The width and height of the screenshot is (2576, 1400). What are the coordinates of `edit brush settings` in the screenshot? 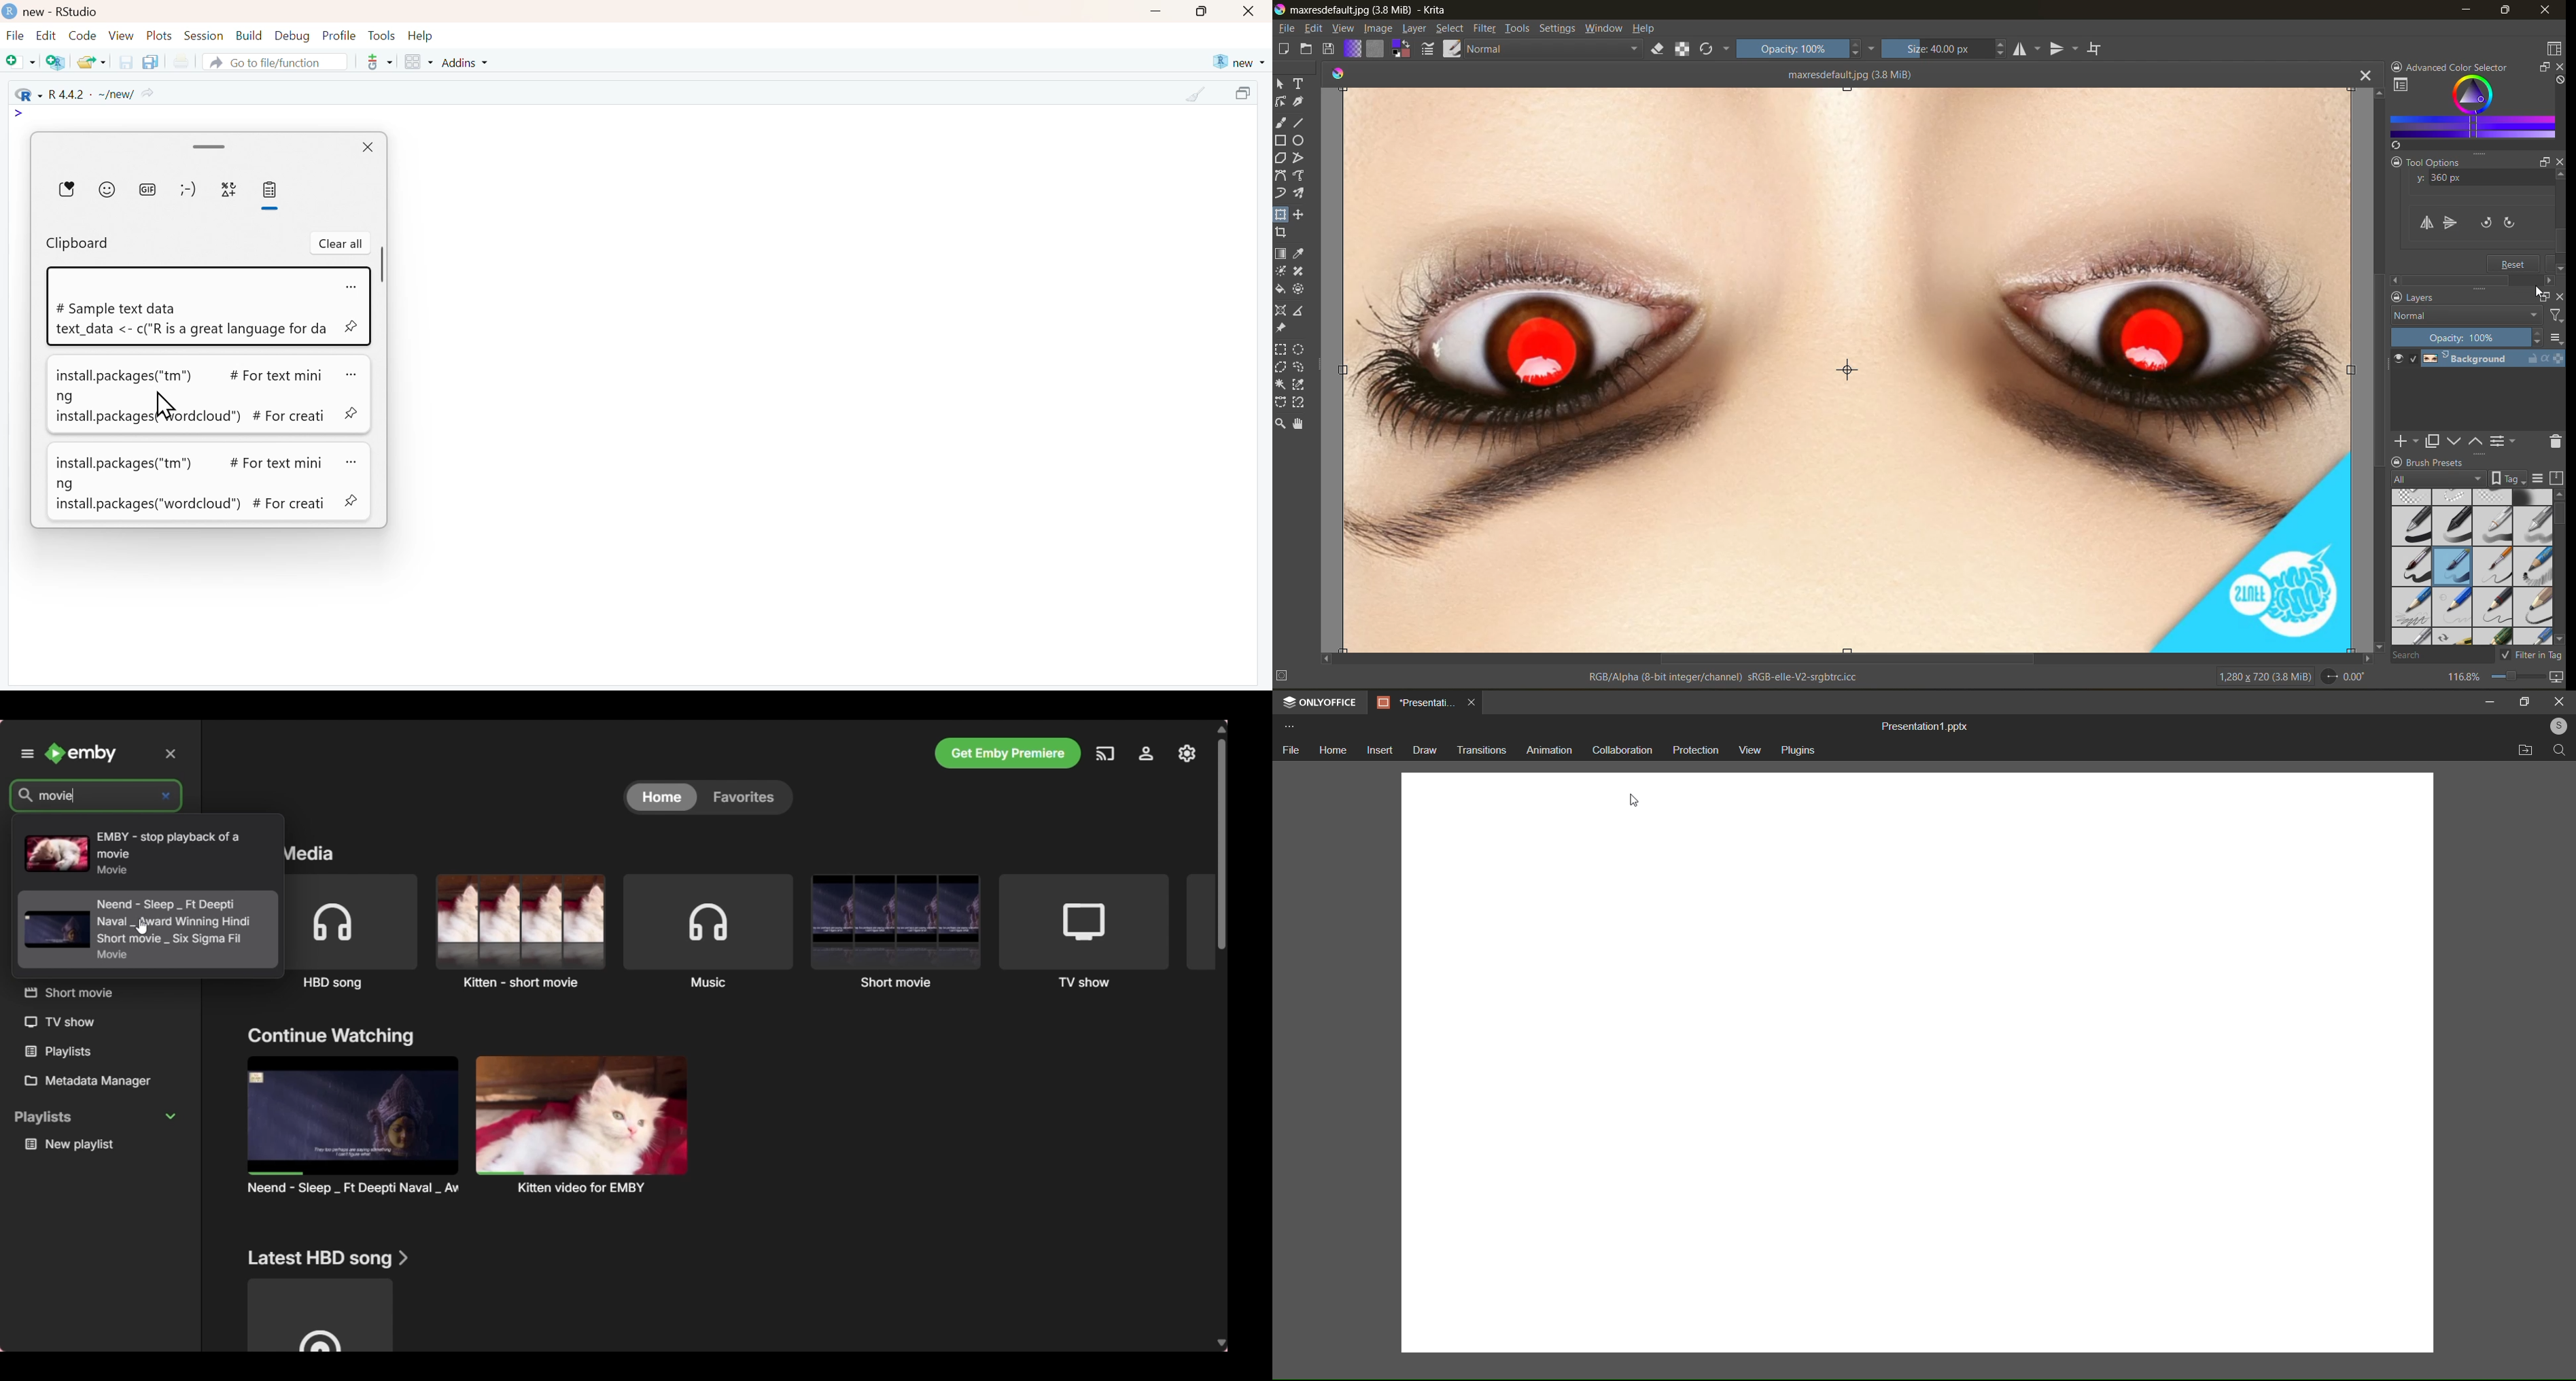 It's located at (1431, 51).